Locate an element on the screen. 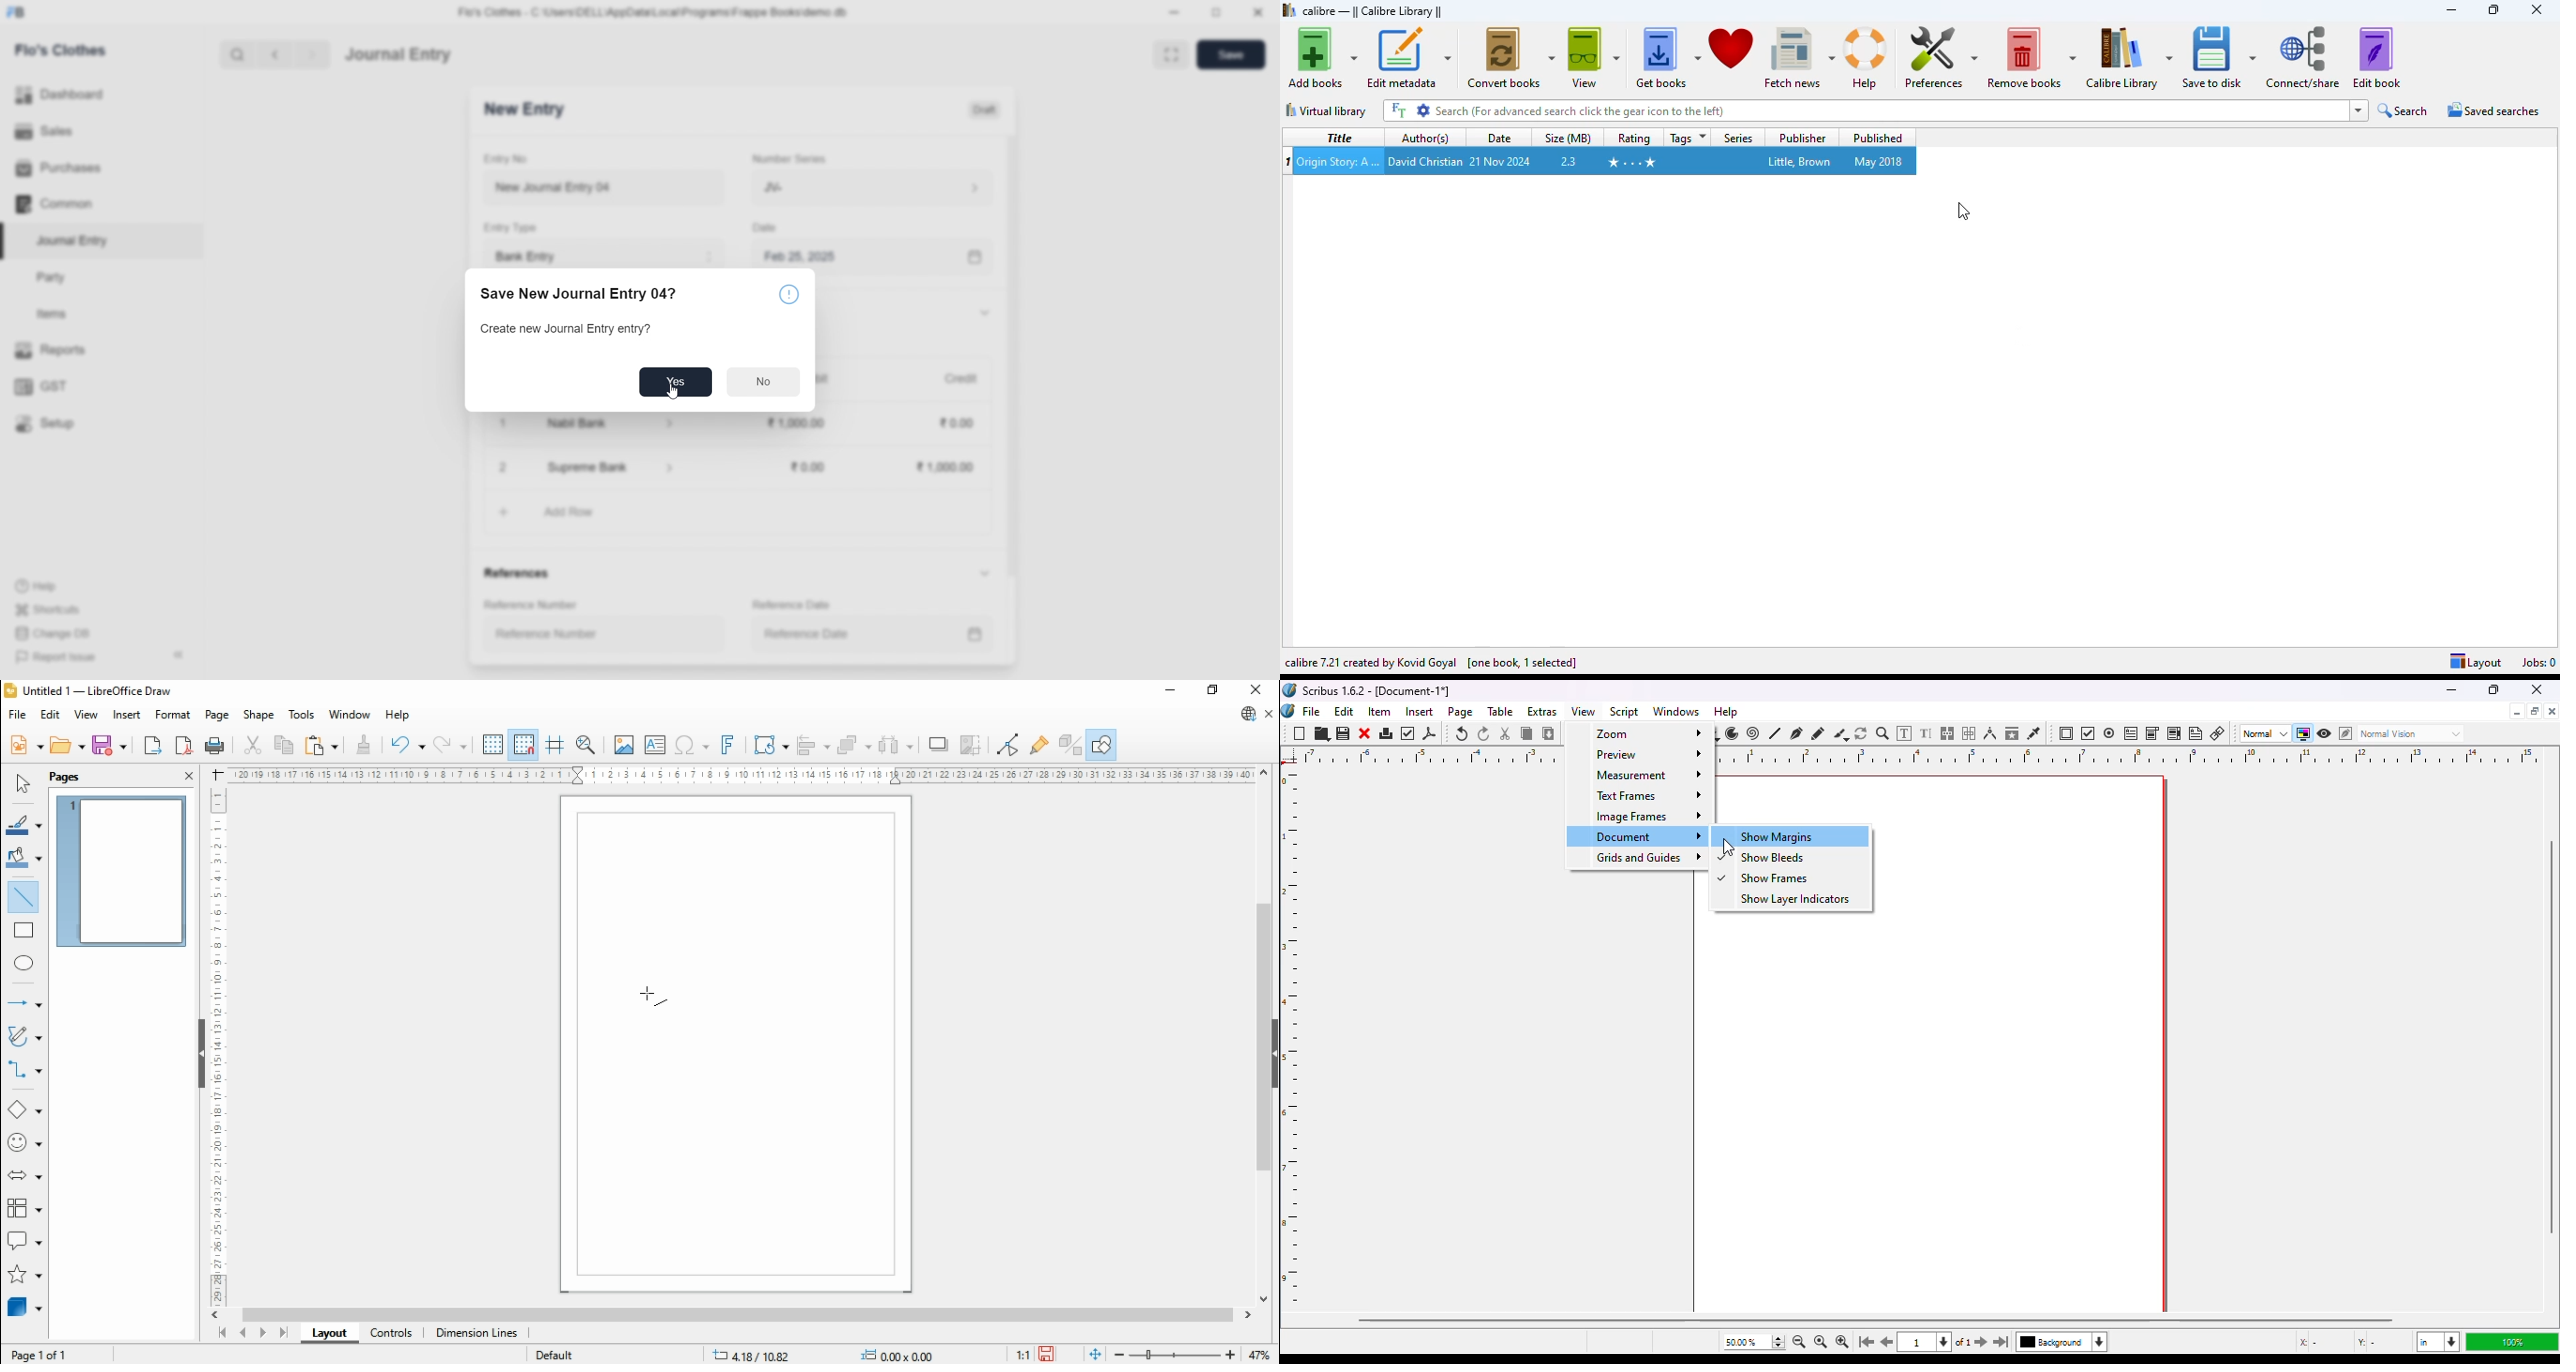 This screenshot has width=2576, height=1372. line is located at coordinates (1776, 733).